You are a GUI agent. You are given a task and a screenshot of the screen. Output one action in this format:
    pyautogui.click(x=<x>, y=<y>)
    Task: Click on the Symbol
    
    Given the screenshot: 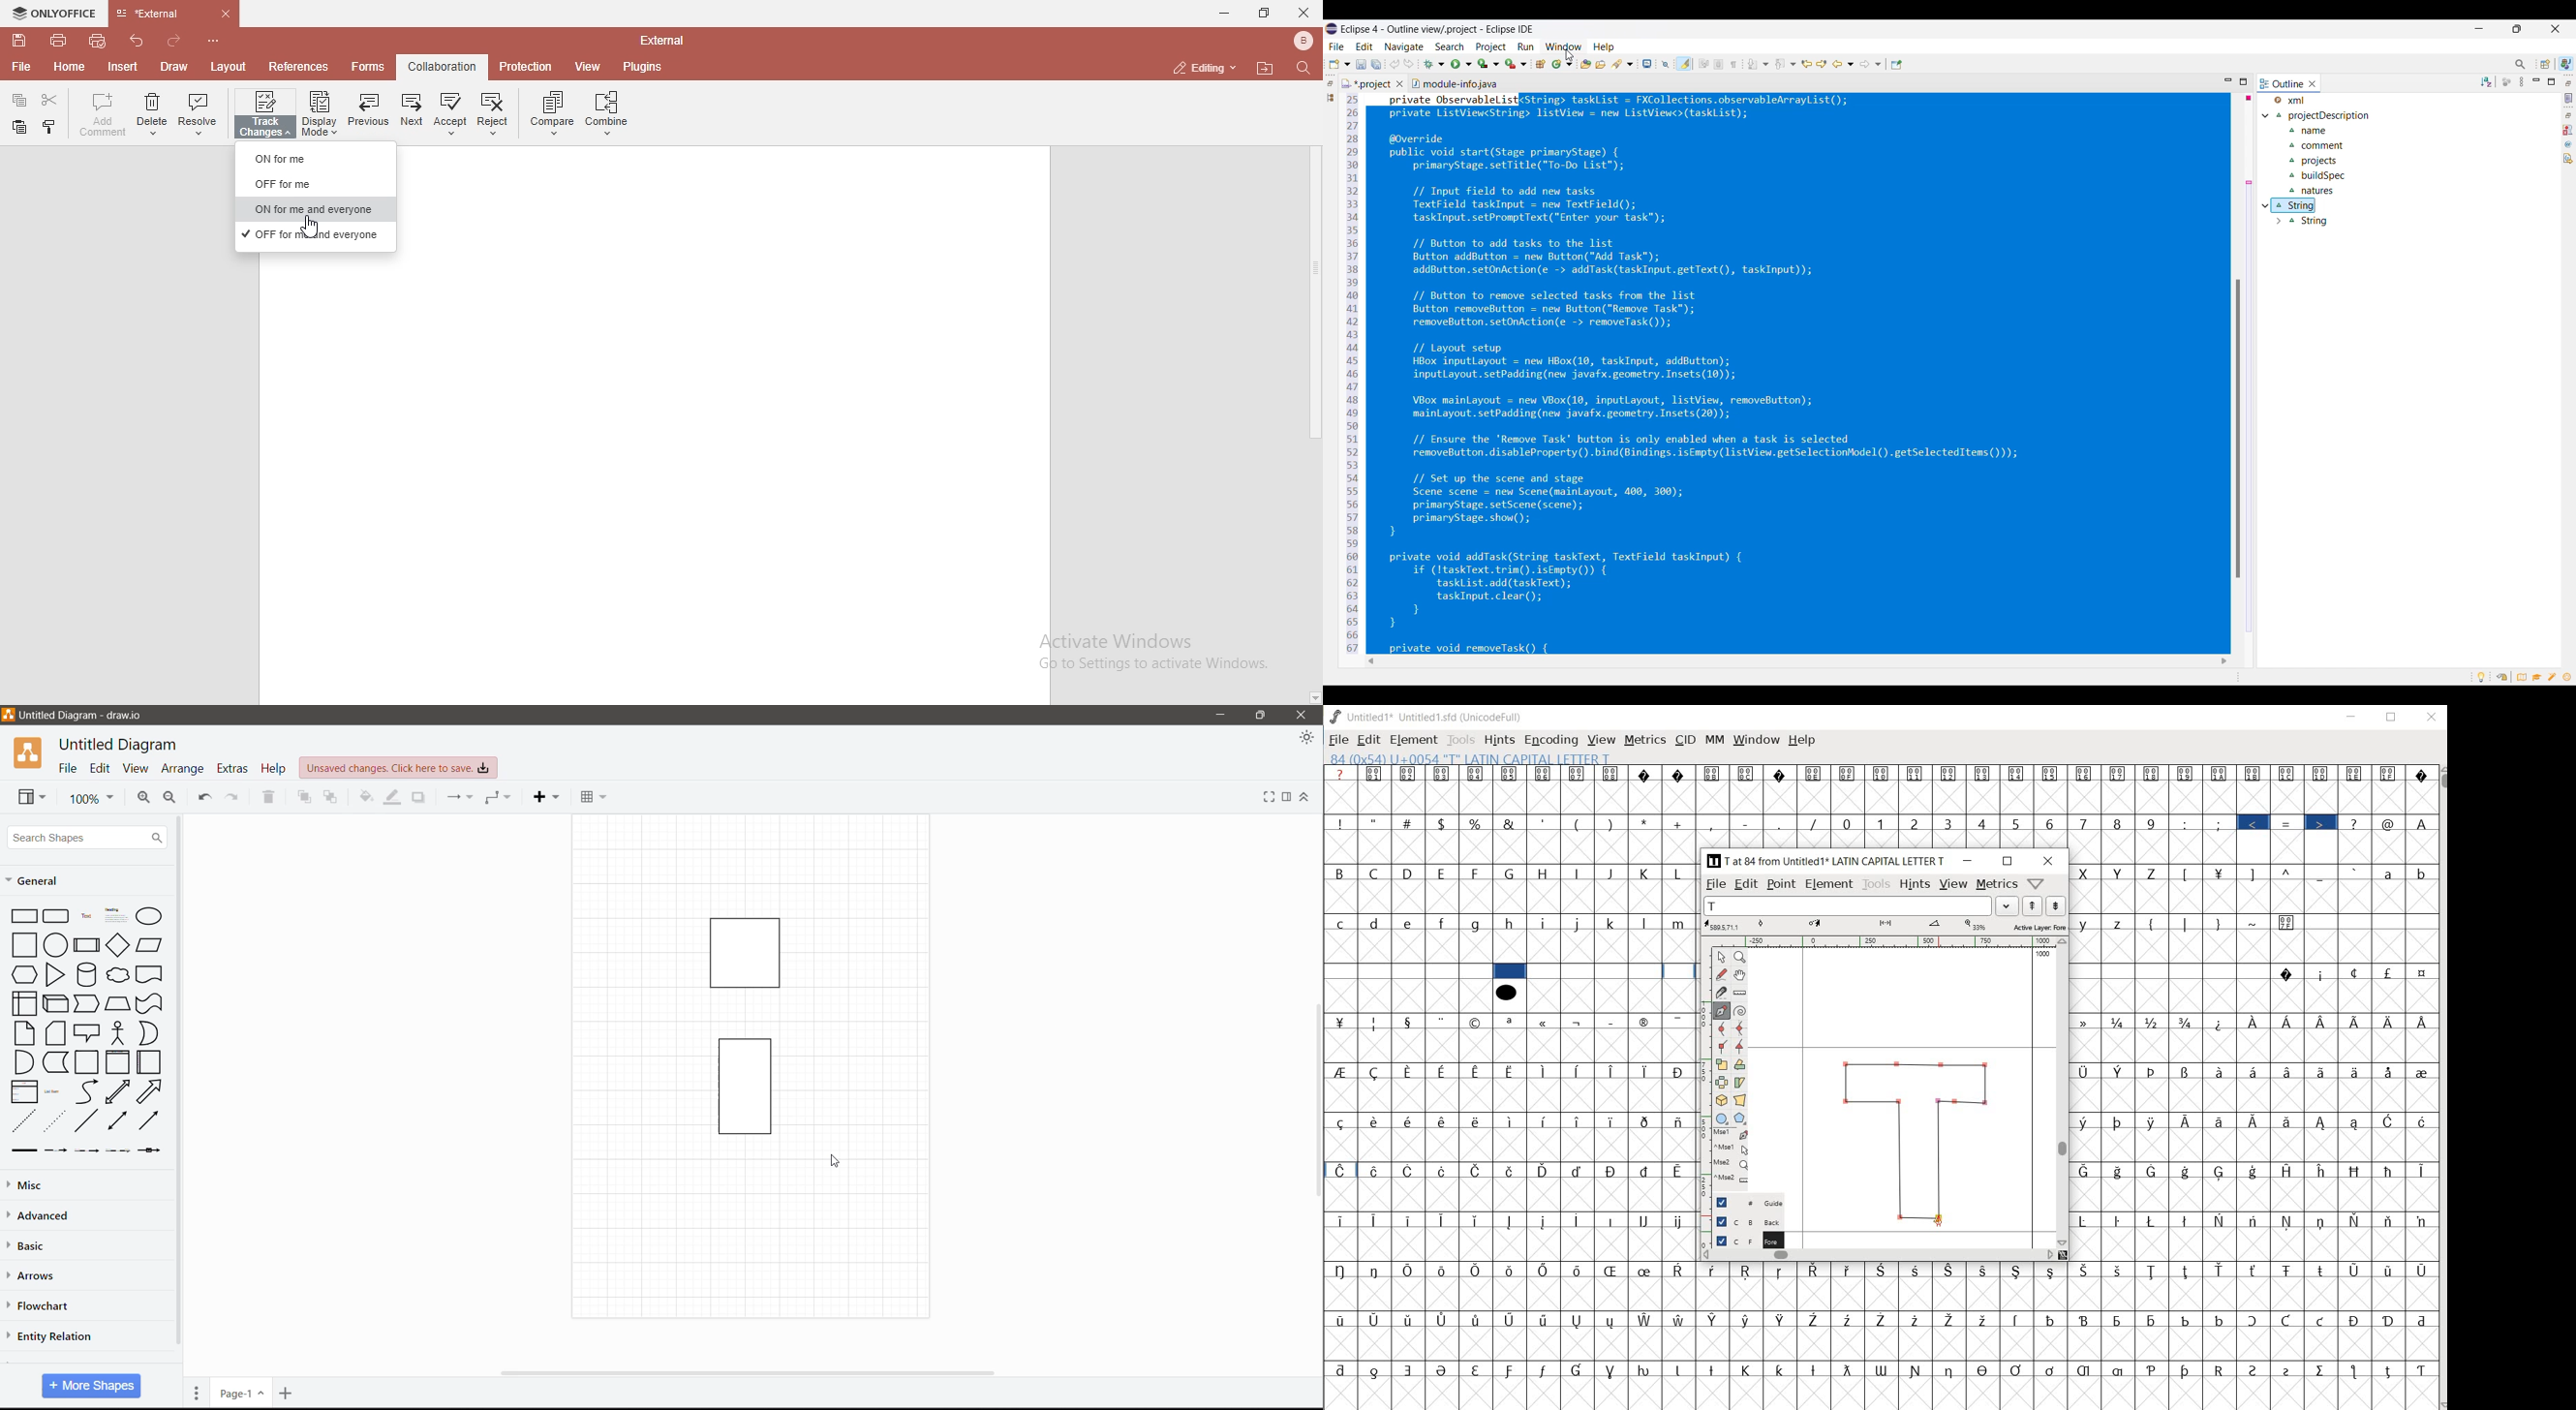 What is the action you would take?
    pyautogui.click(x=2419, y=1271)
    